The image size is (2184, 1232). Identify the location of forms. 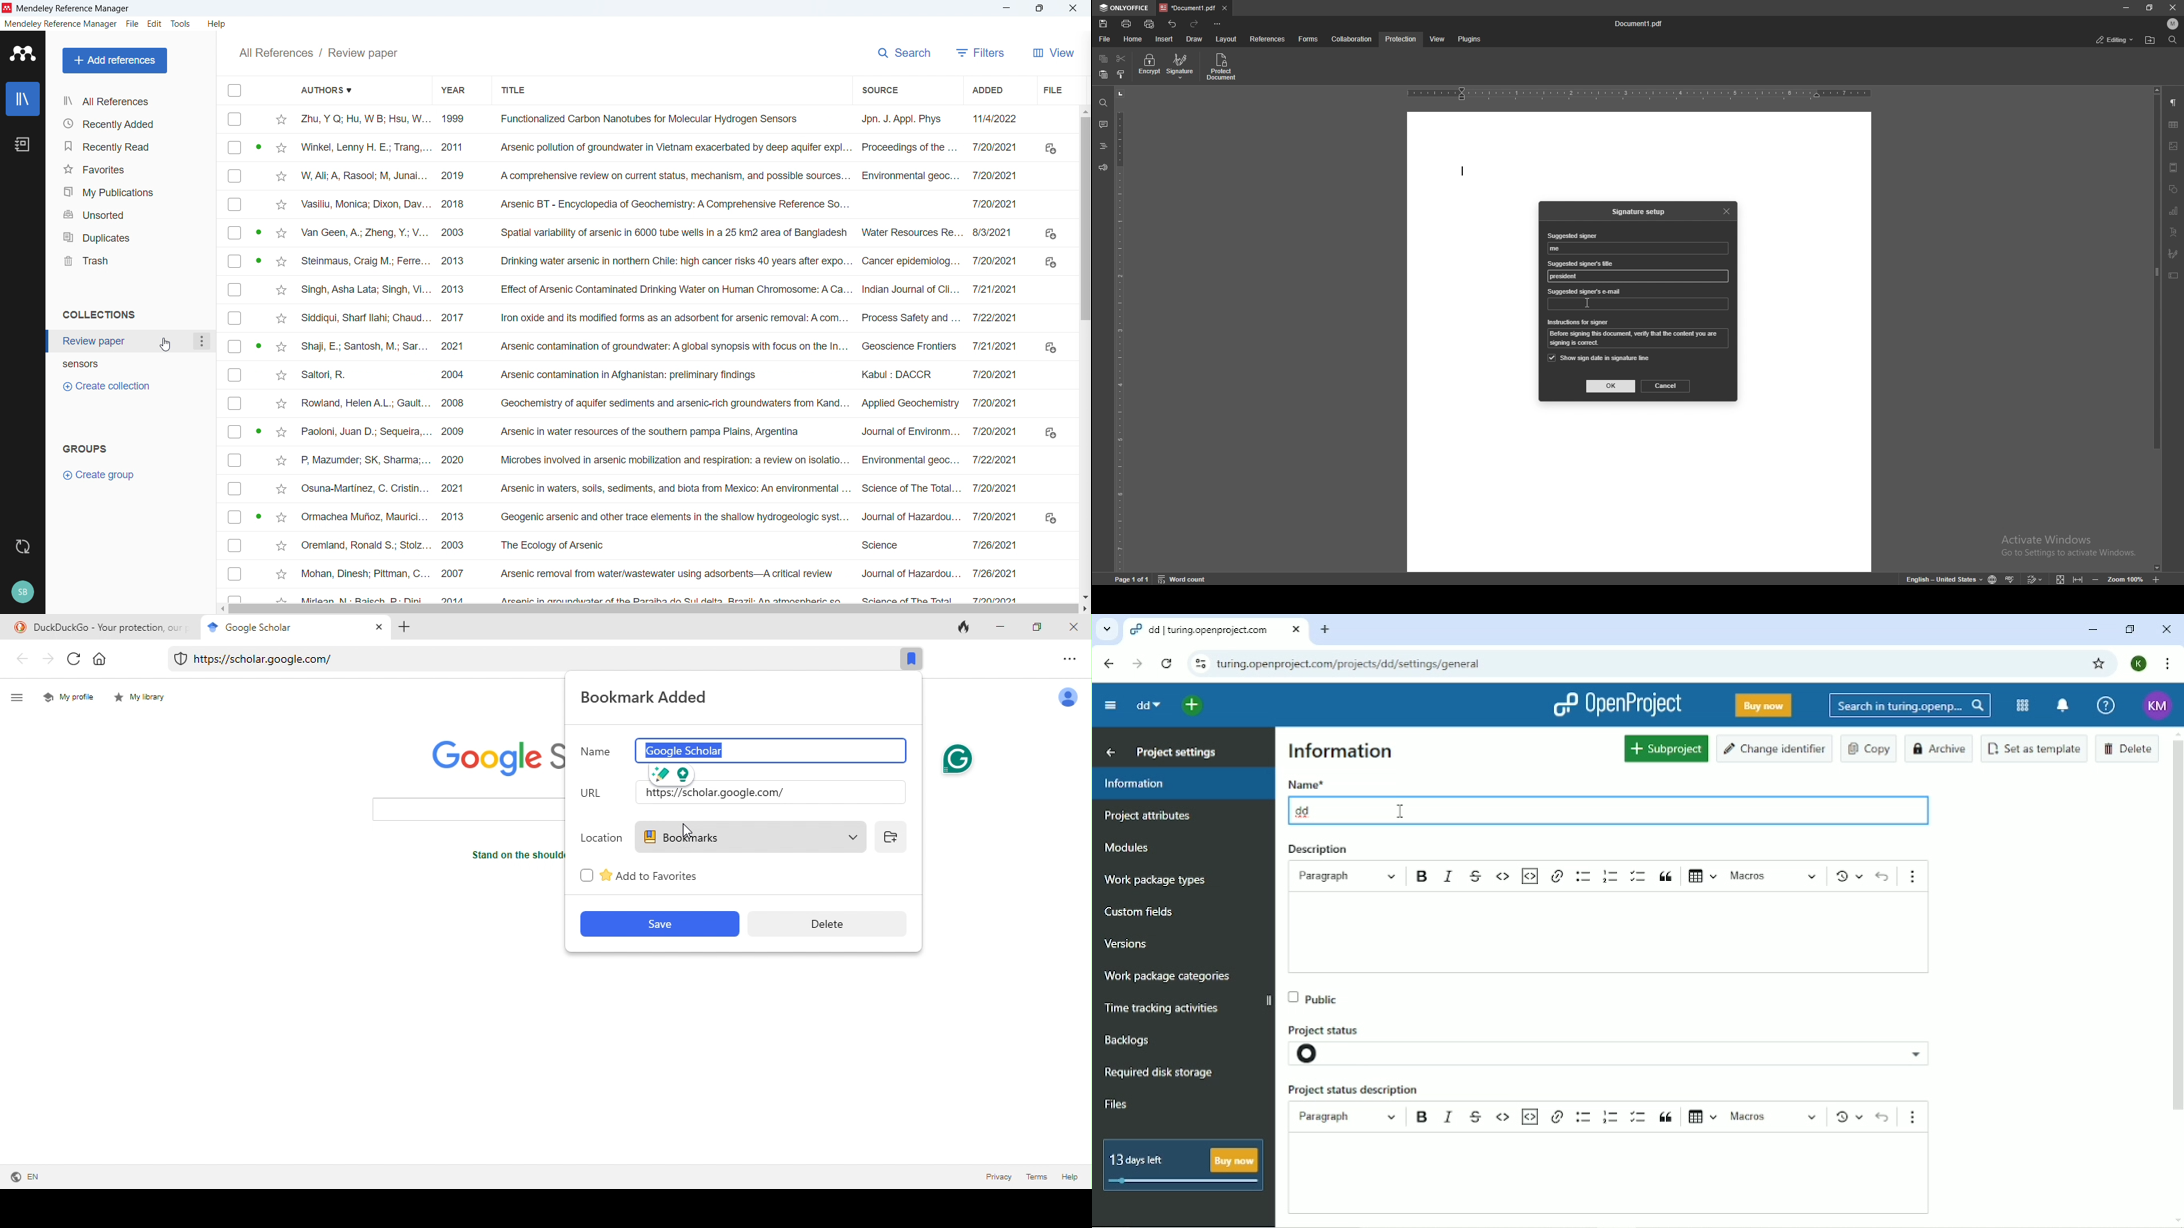
(1309, 39).